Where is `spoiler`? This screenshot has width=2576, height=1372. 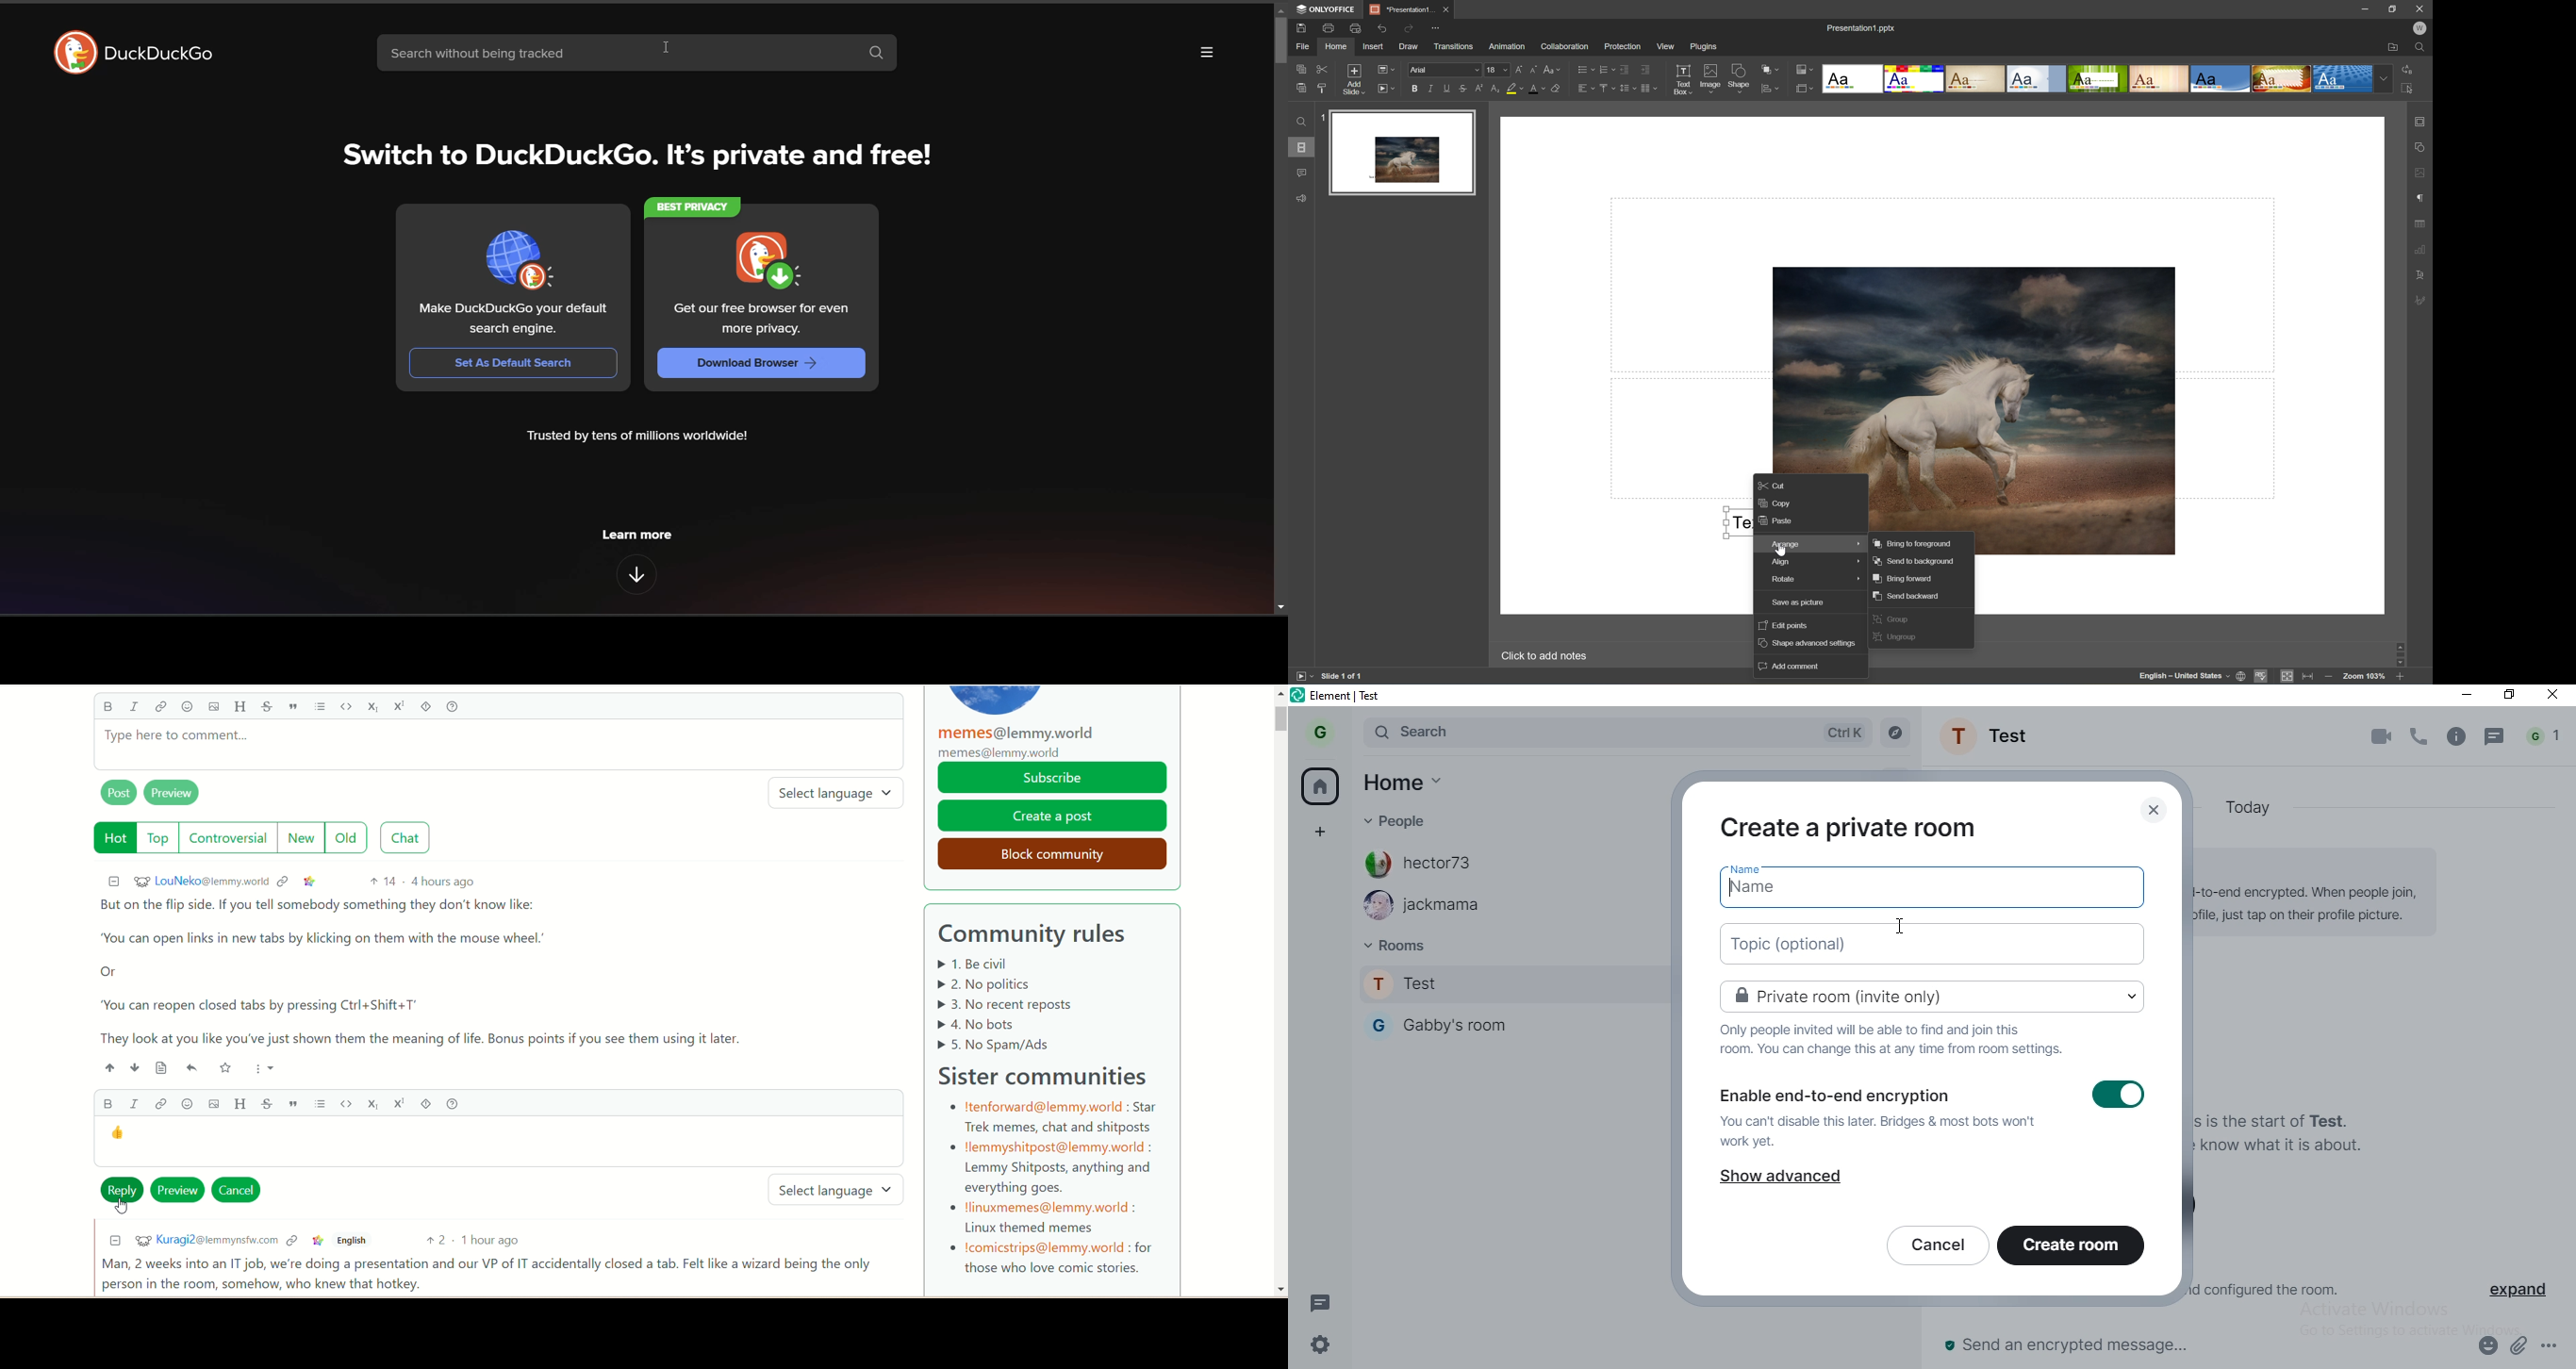
spoiler is located at coordinates (424, 1103).